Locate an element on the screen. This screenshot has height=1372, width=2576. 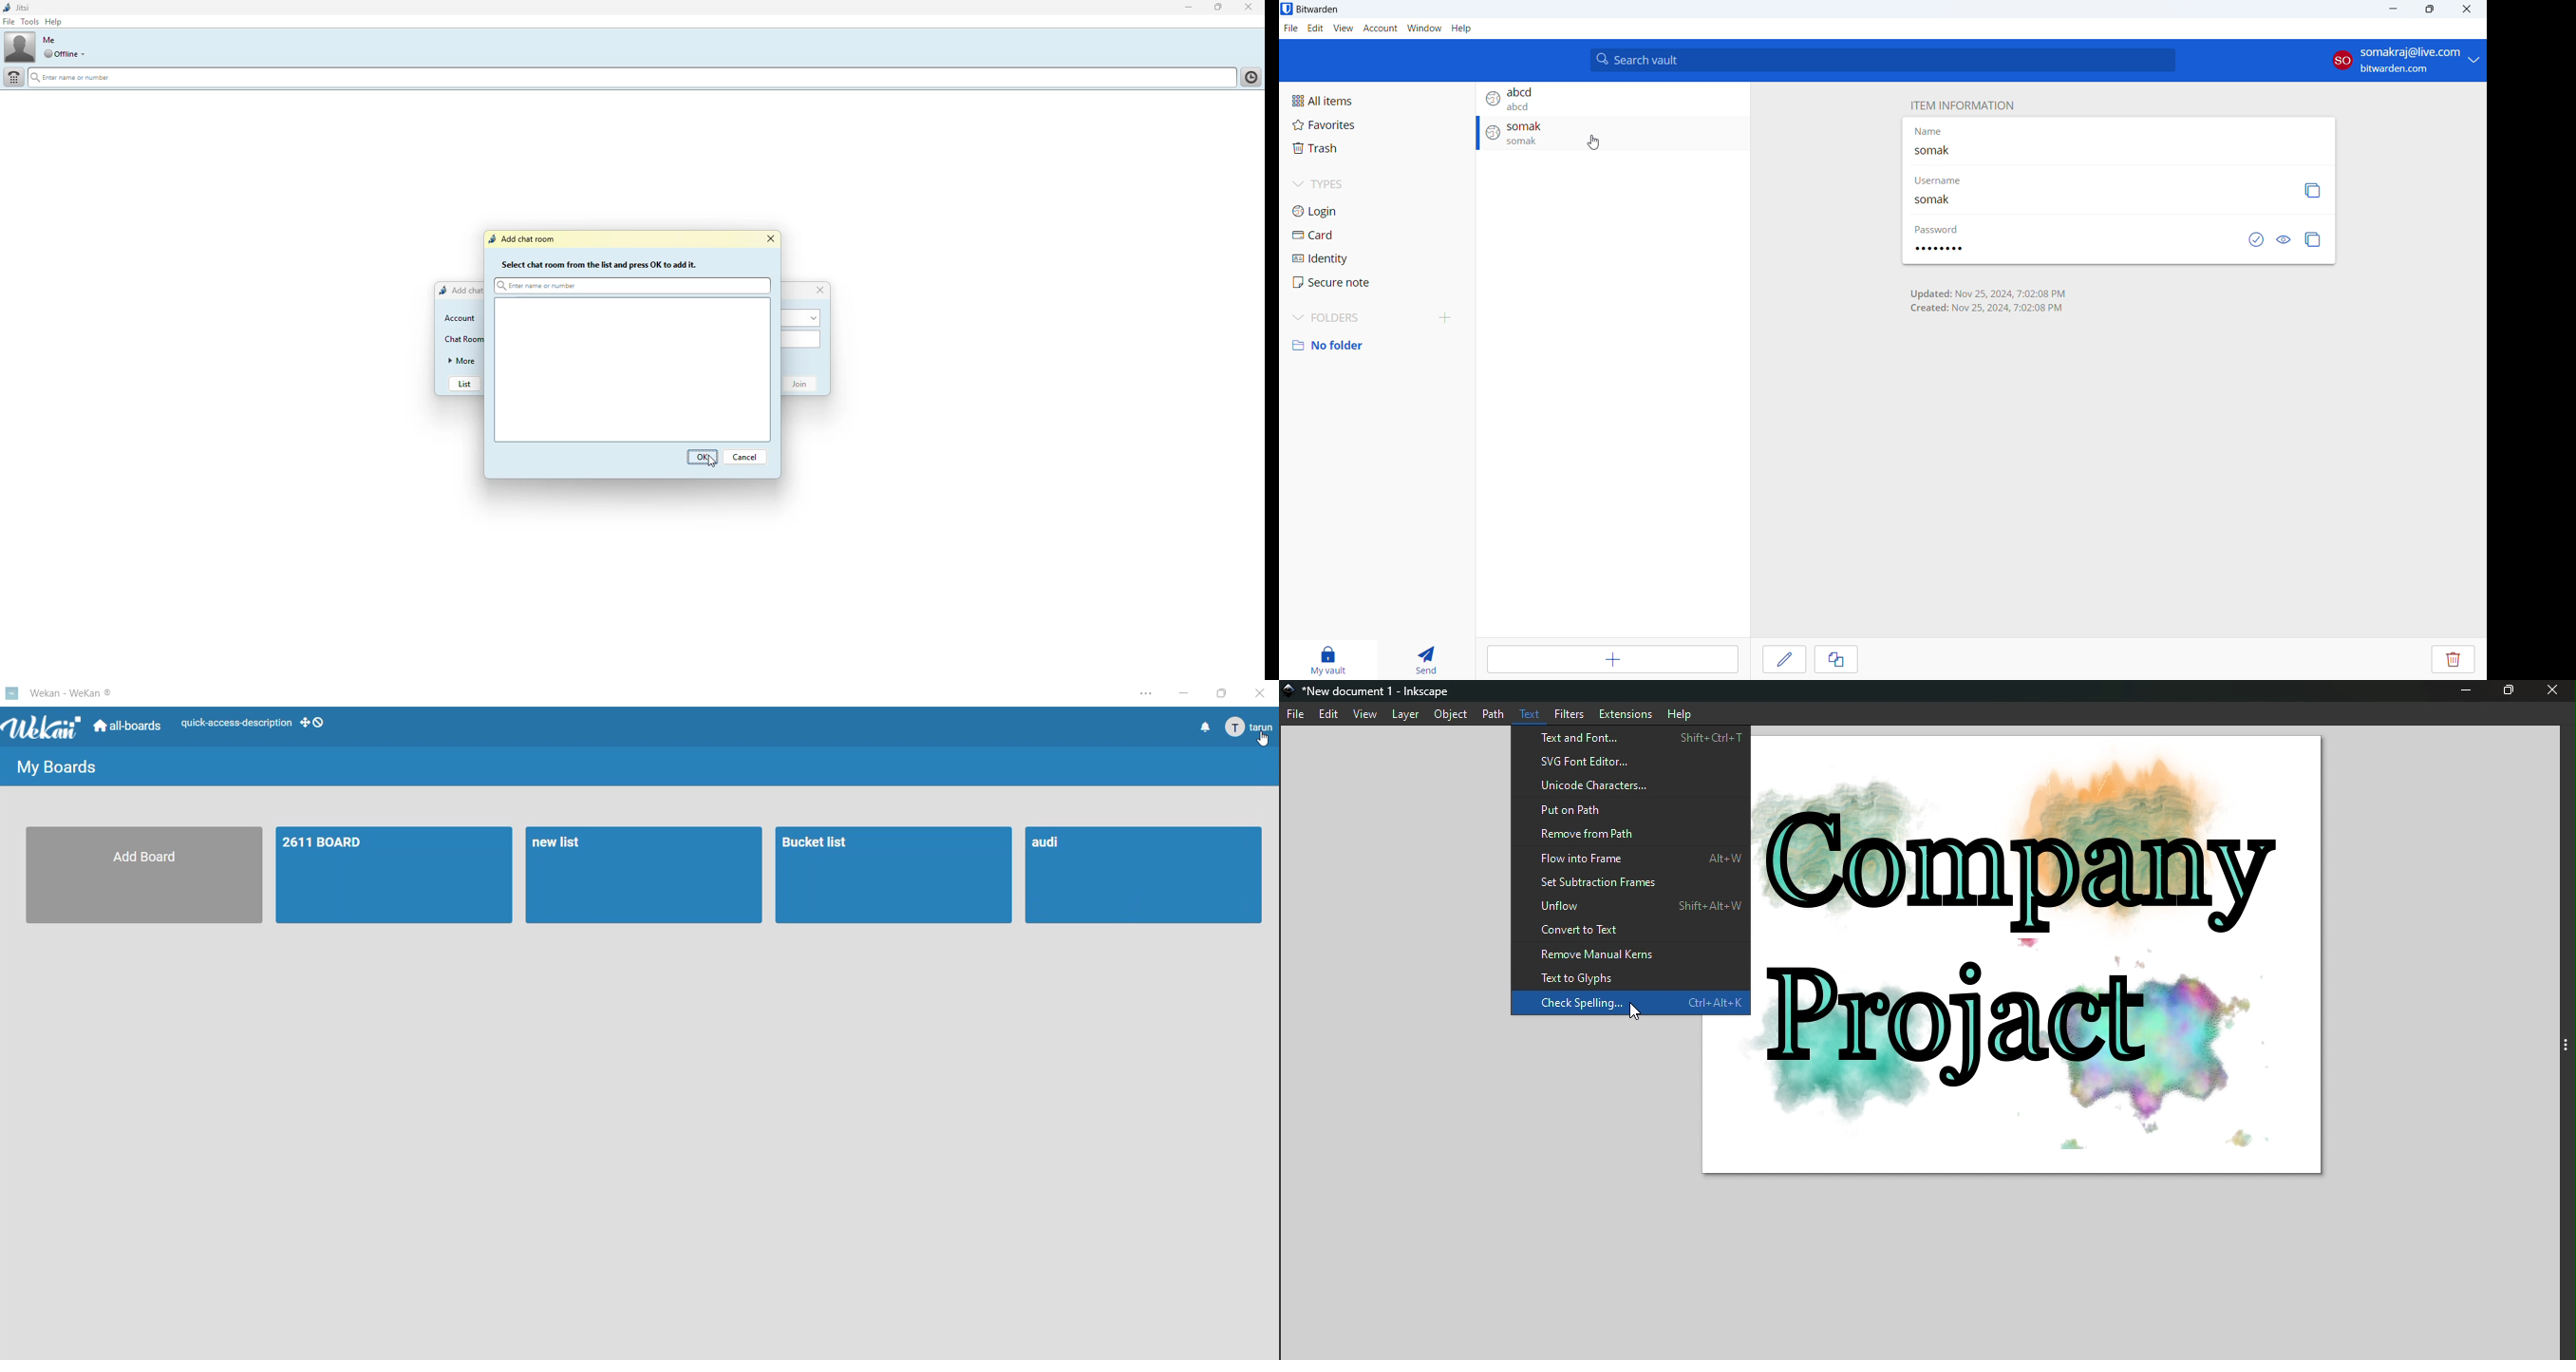
all boards is located at coordinates (129, 729).